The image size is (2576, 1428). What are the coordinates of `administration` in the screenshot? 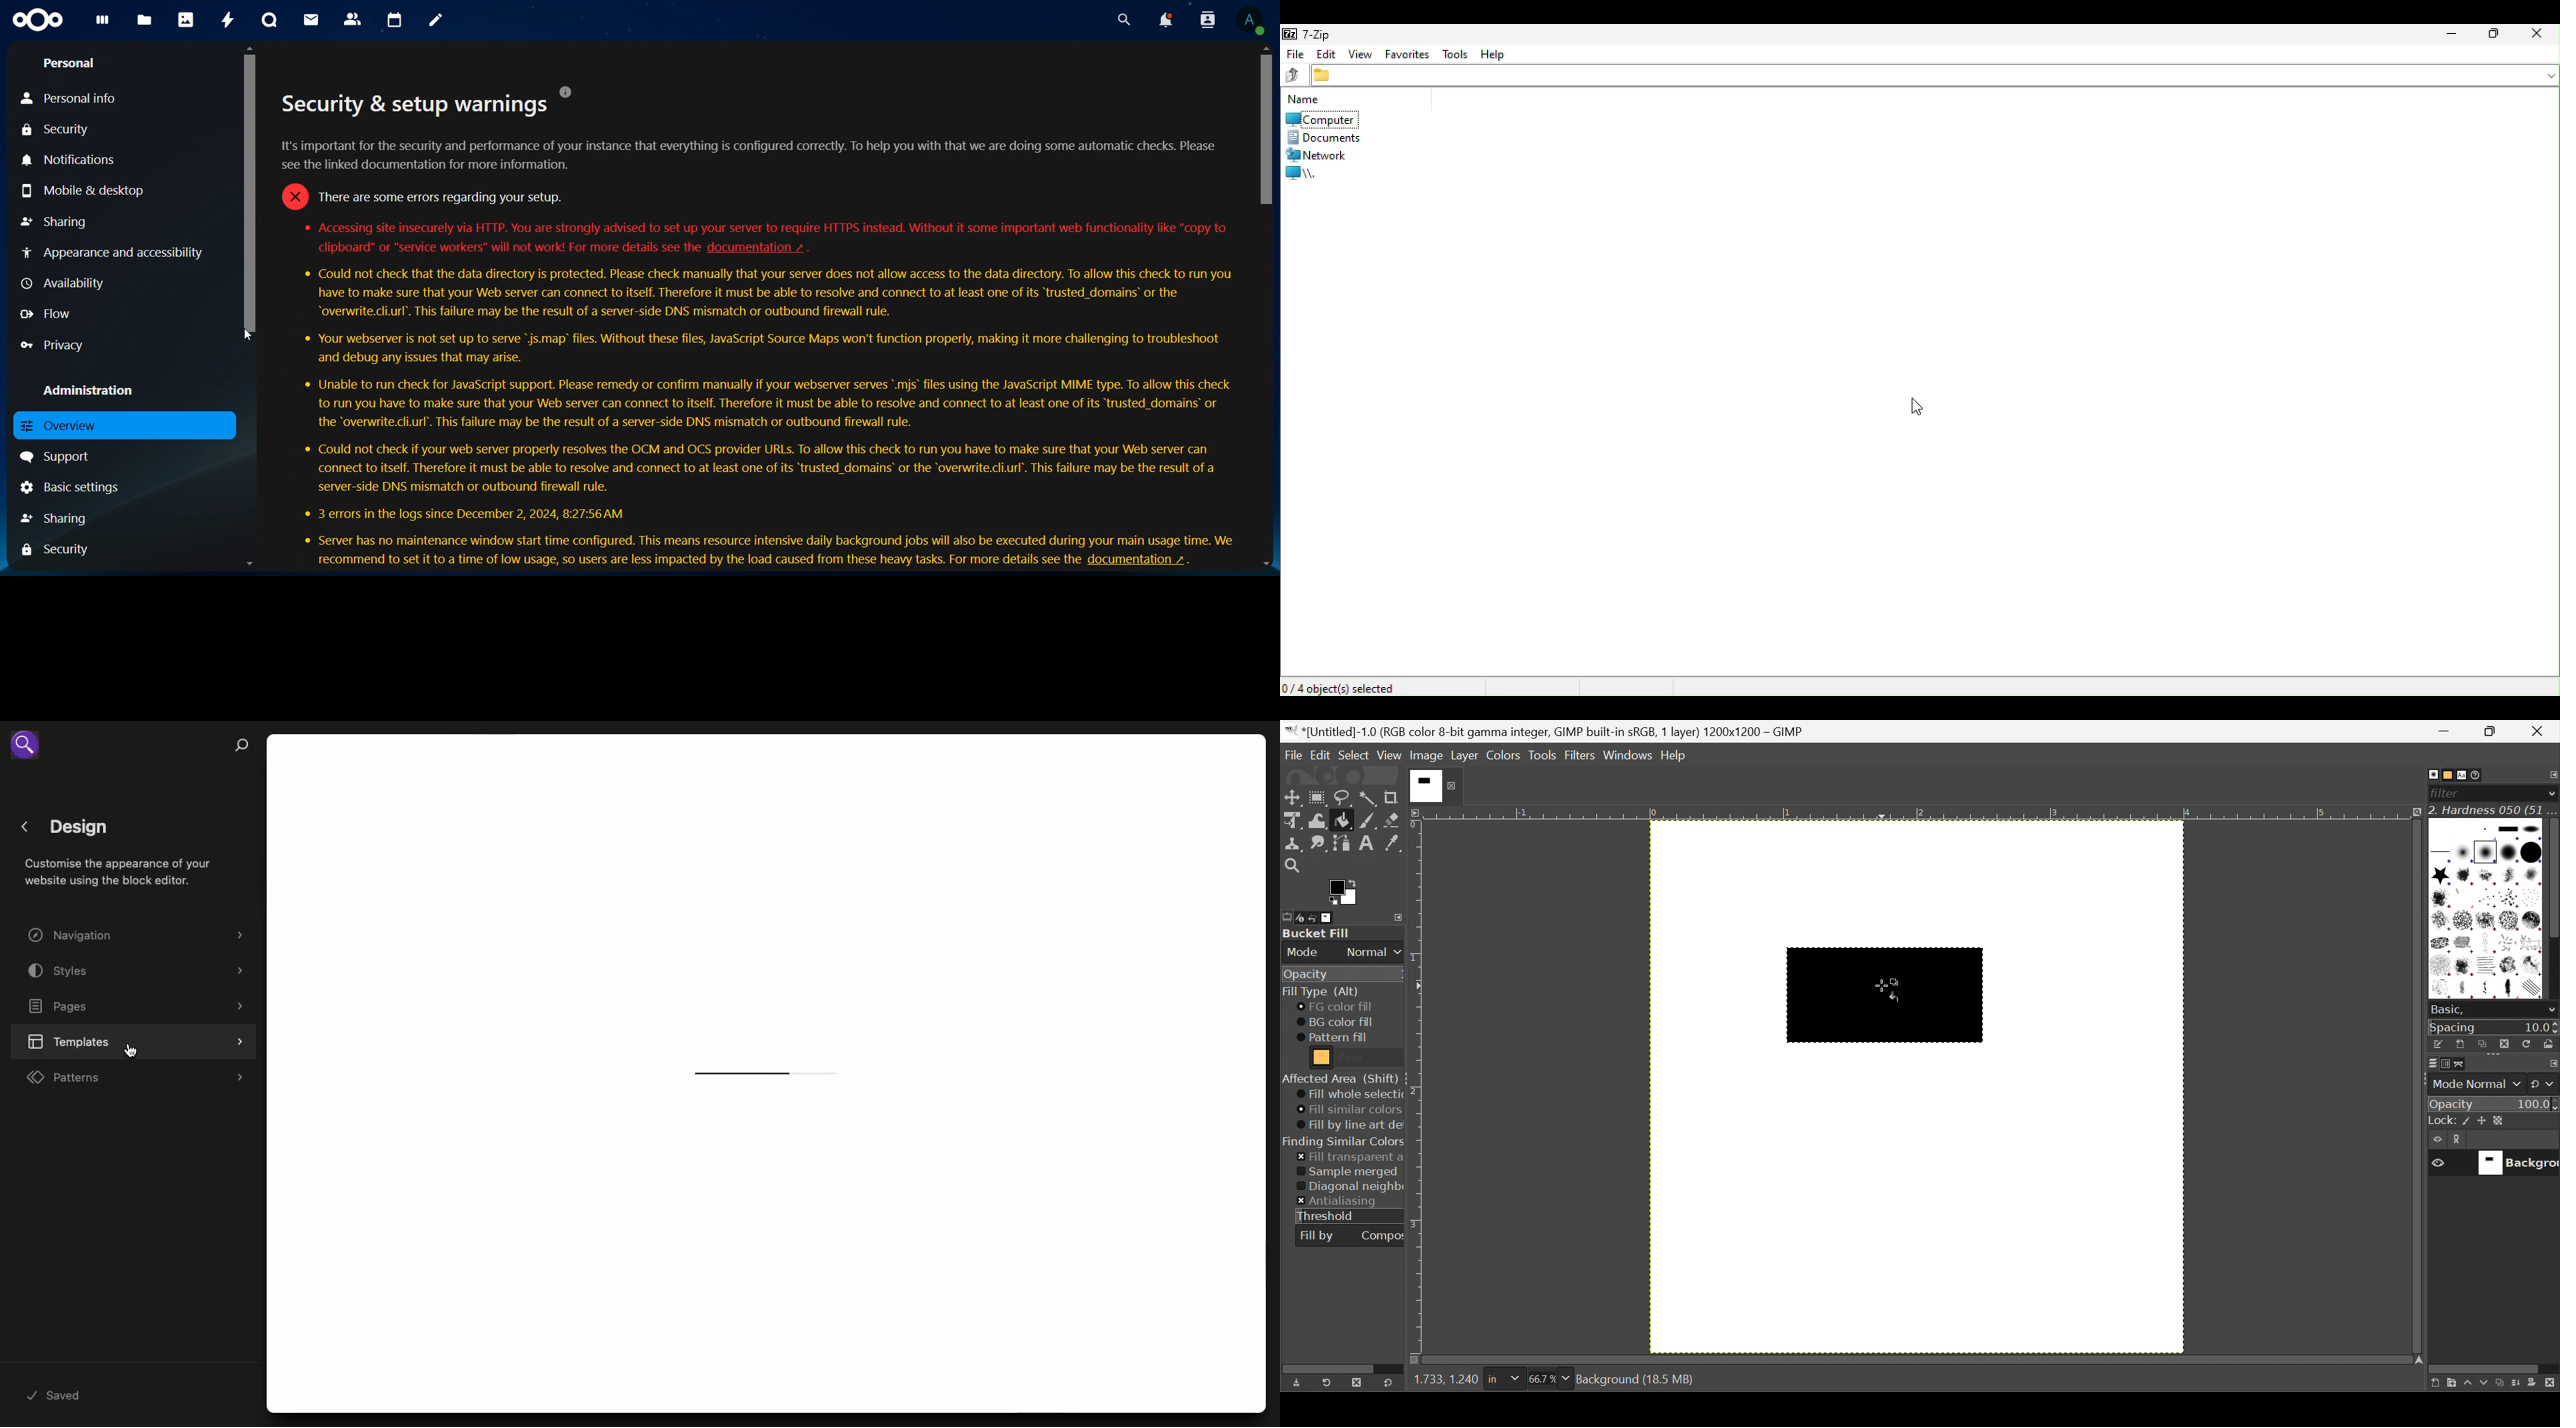 It's located at (89, 390).